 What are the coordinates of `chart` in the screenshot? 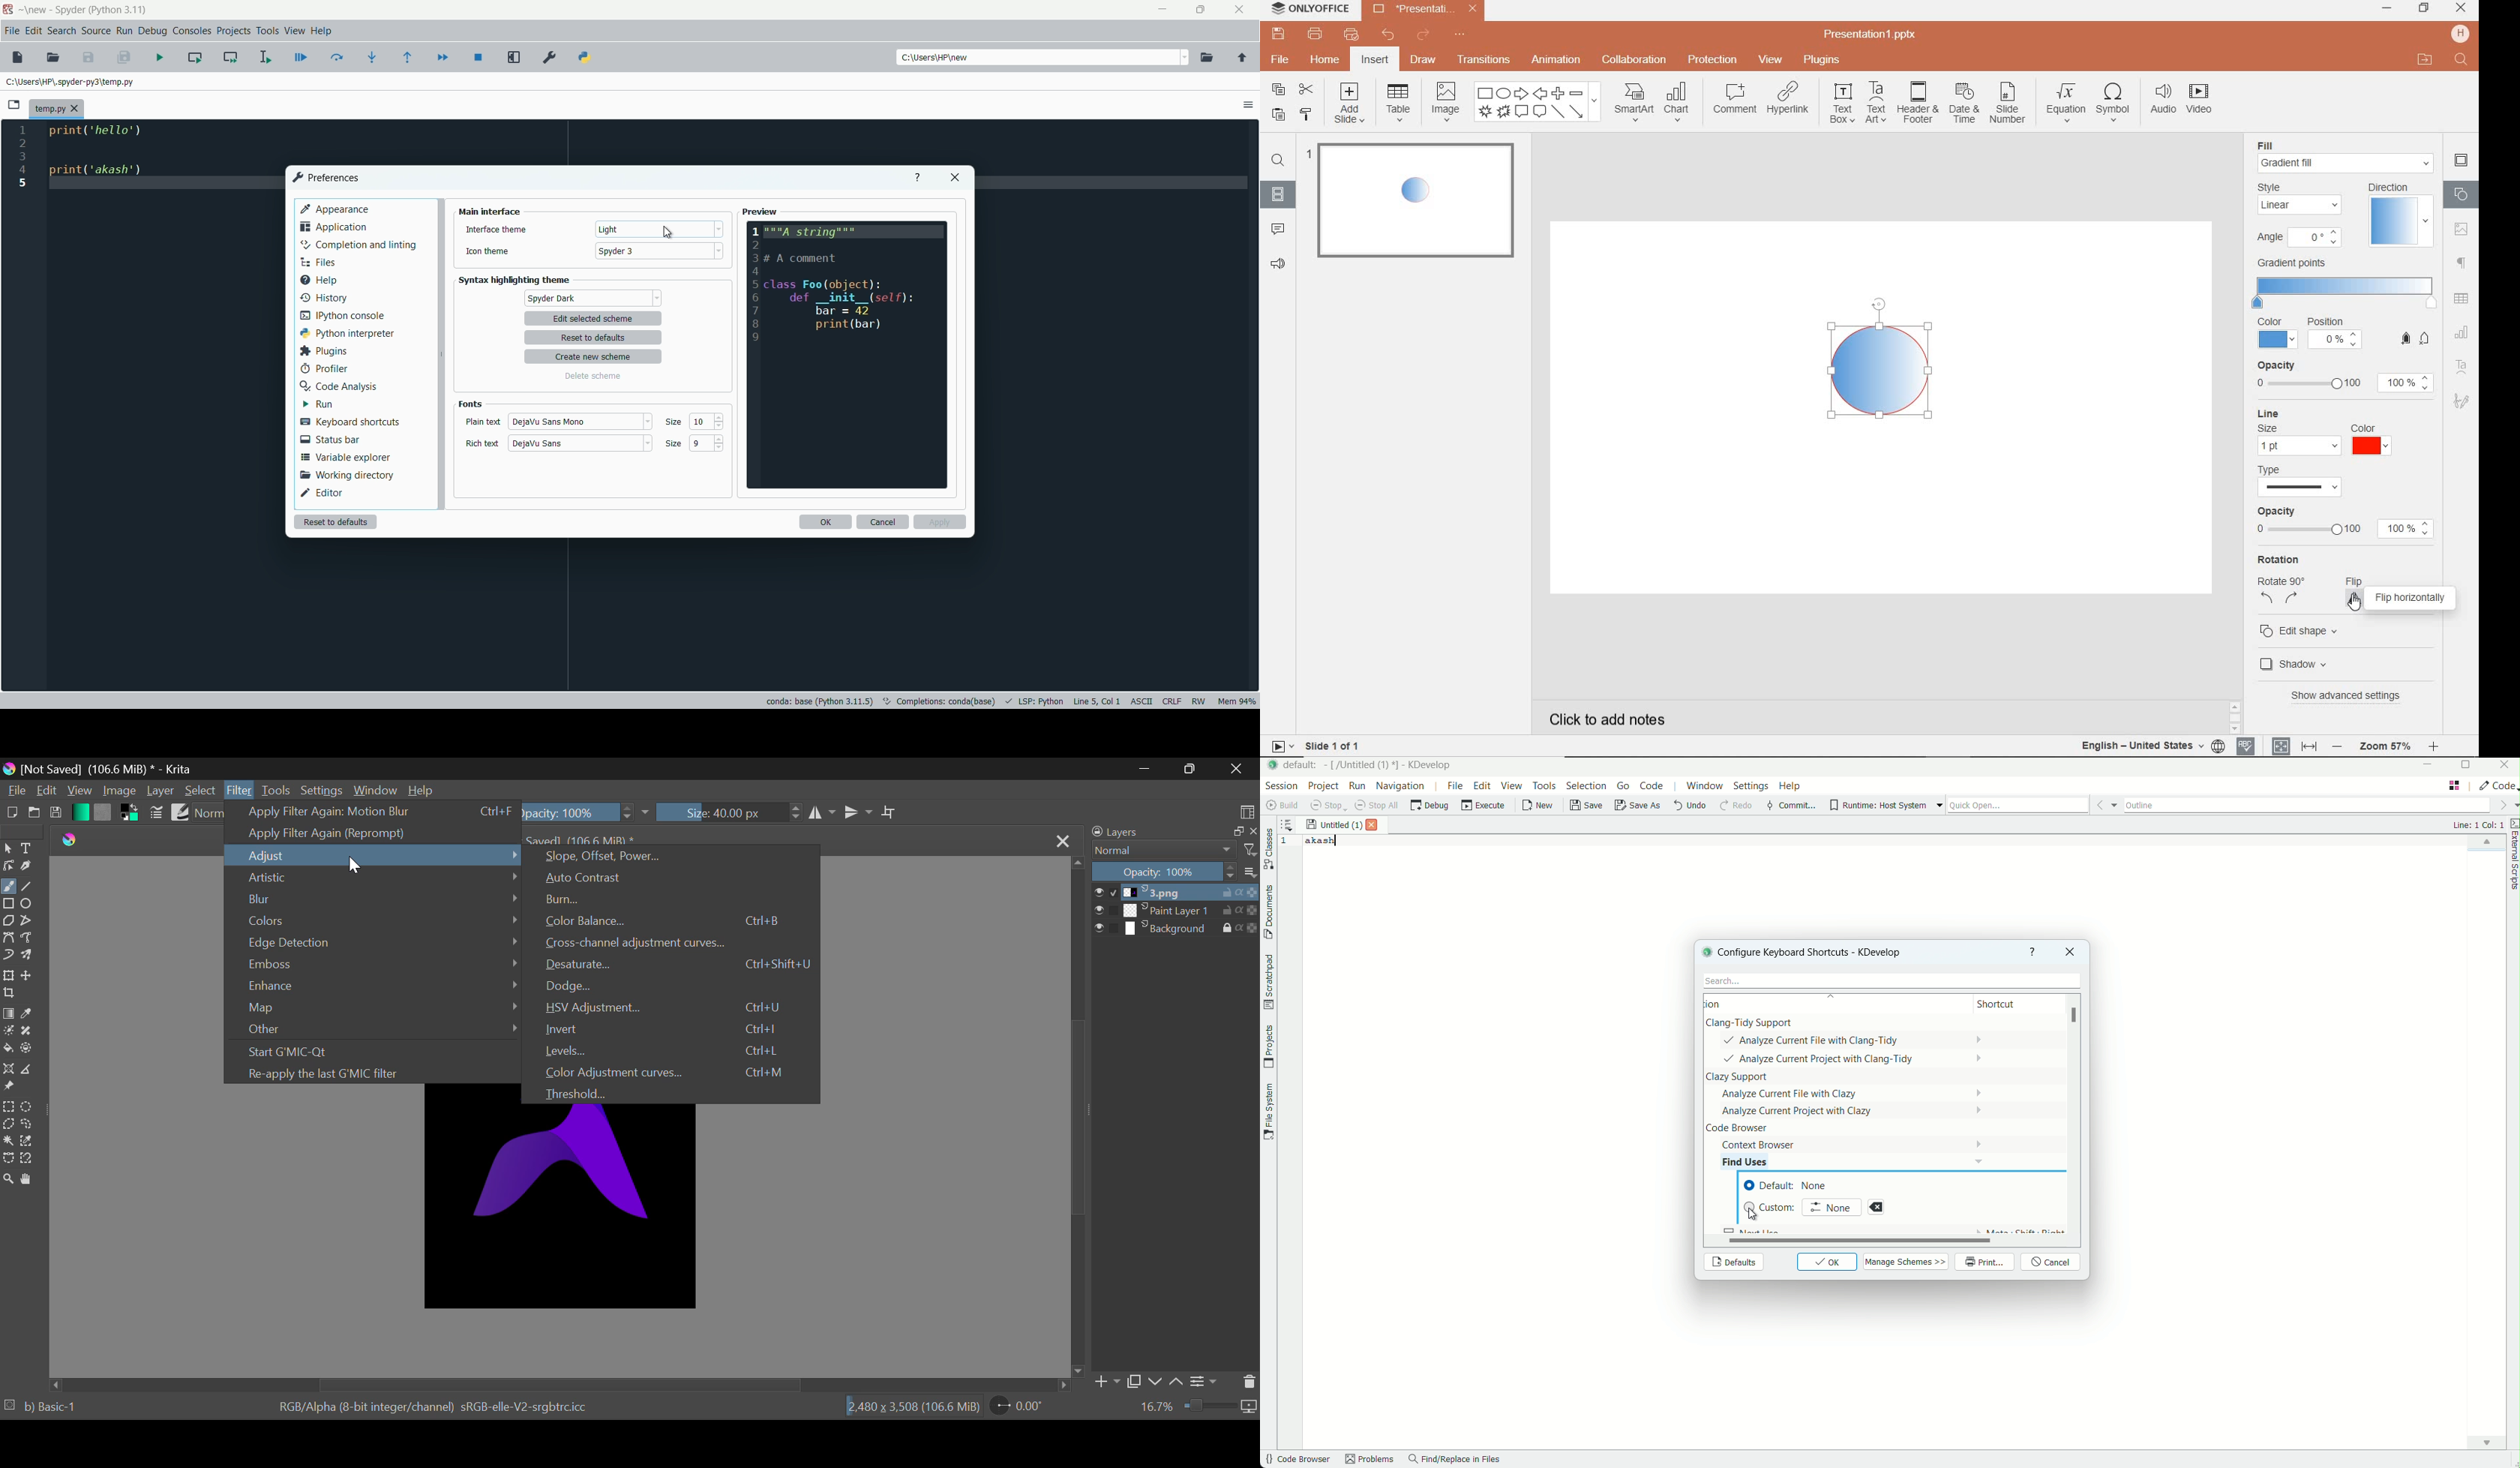 It's located at (1678, 103).